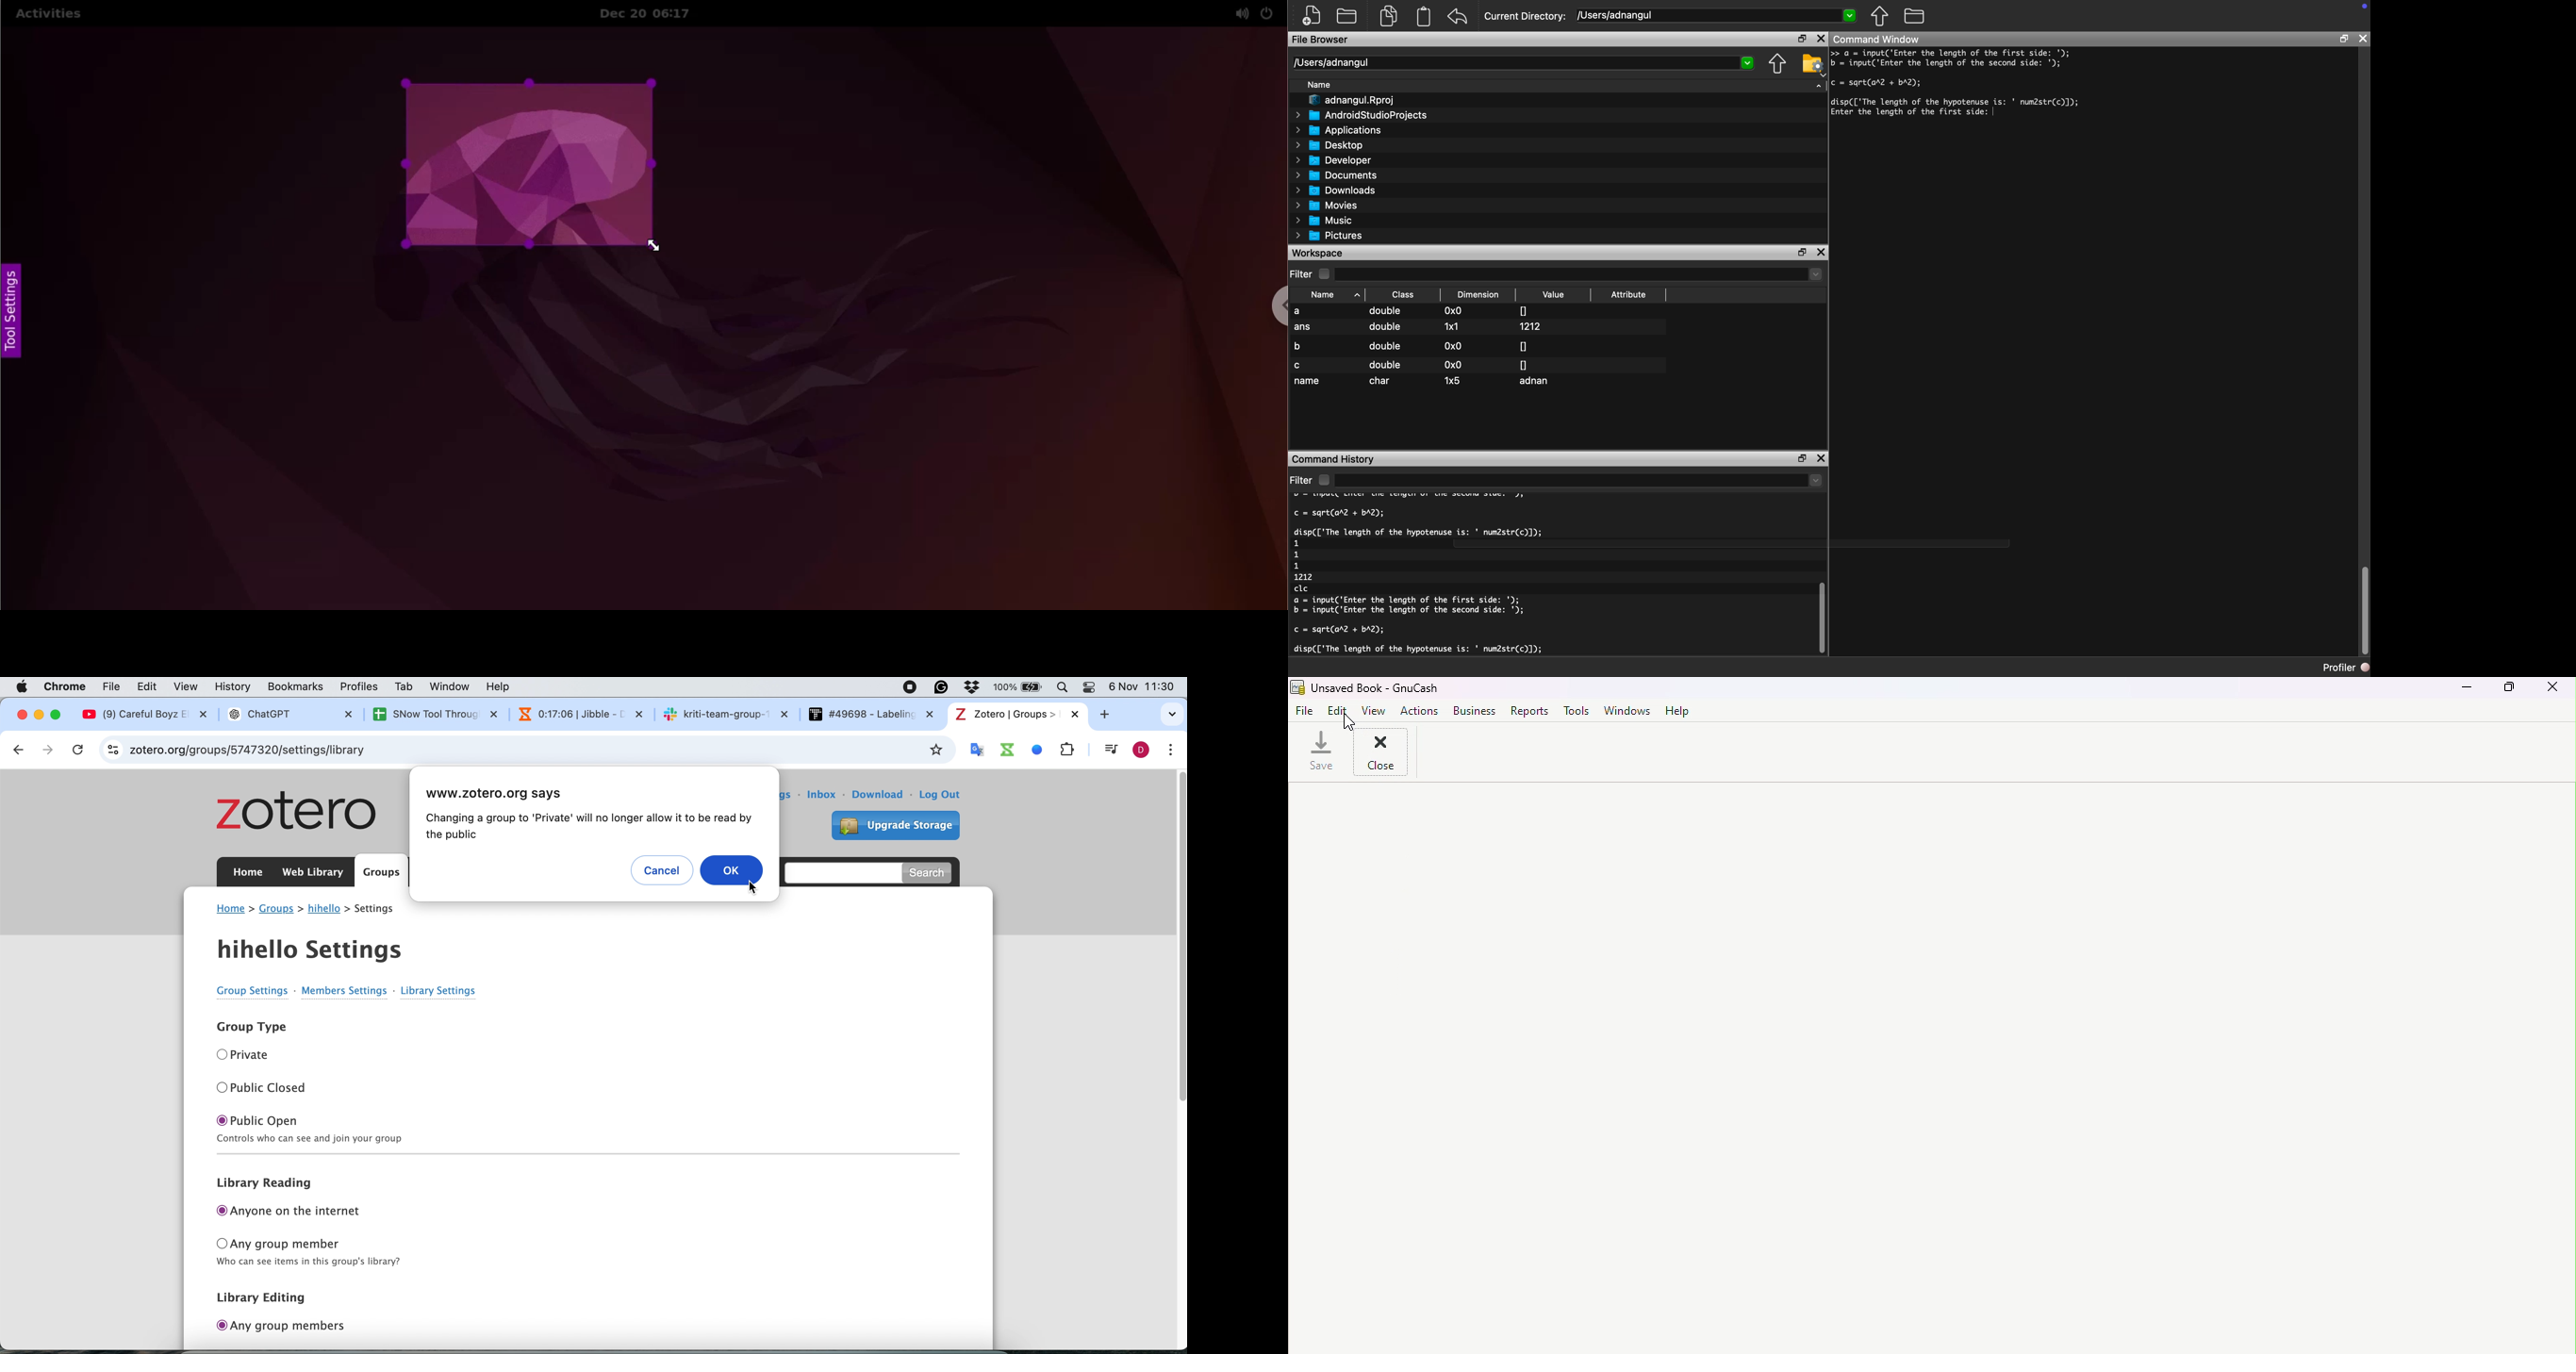 The width and height of the screenshot is (2576, 1372). Describe the element at coordinates (247, 1054) in the screenshot. I see `O Private` at that location.